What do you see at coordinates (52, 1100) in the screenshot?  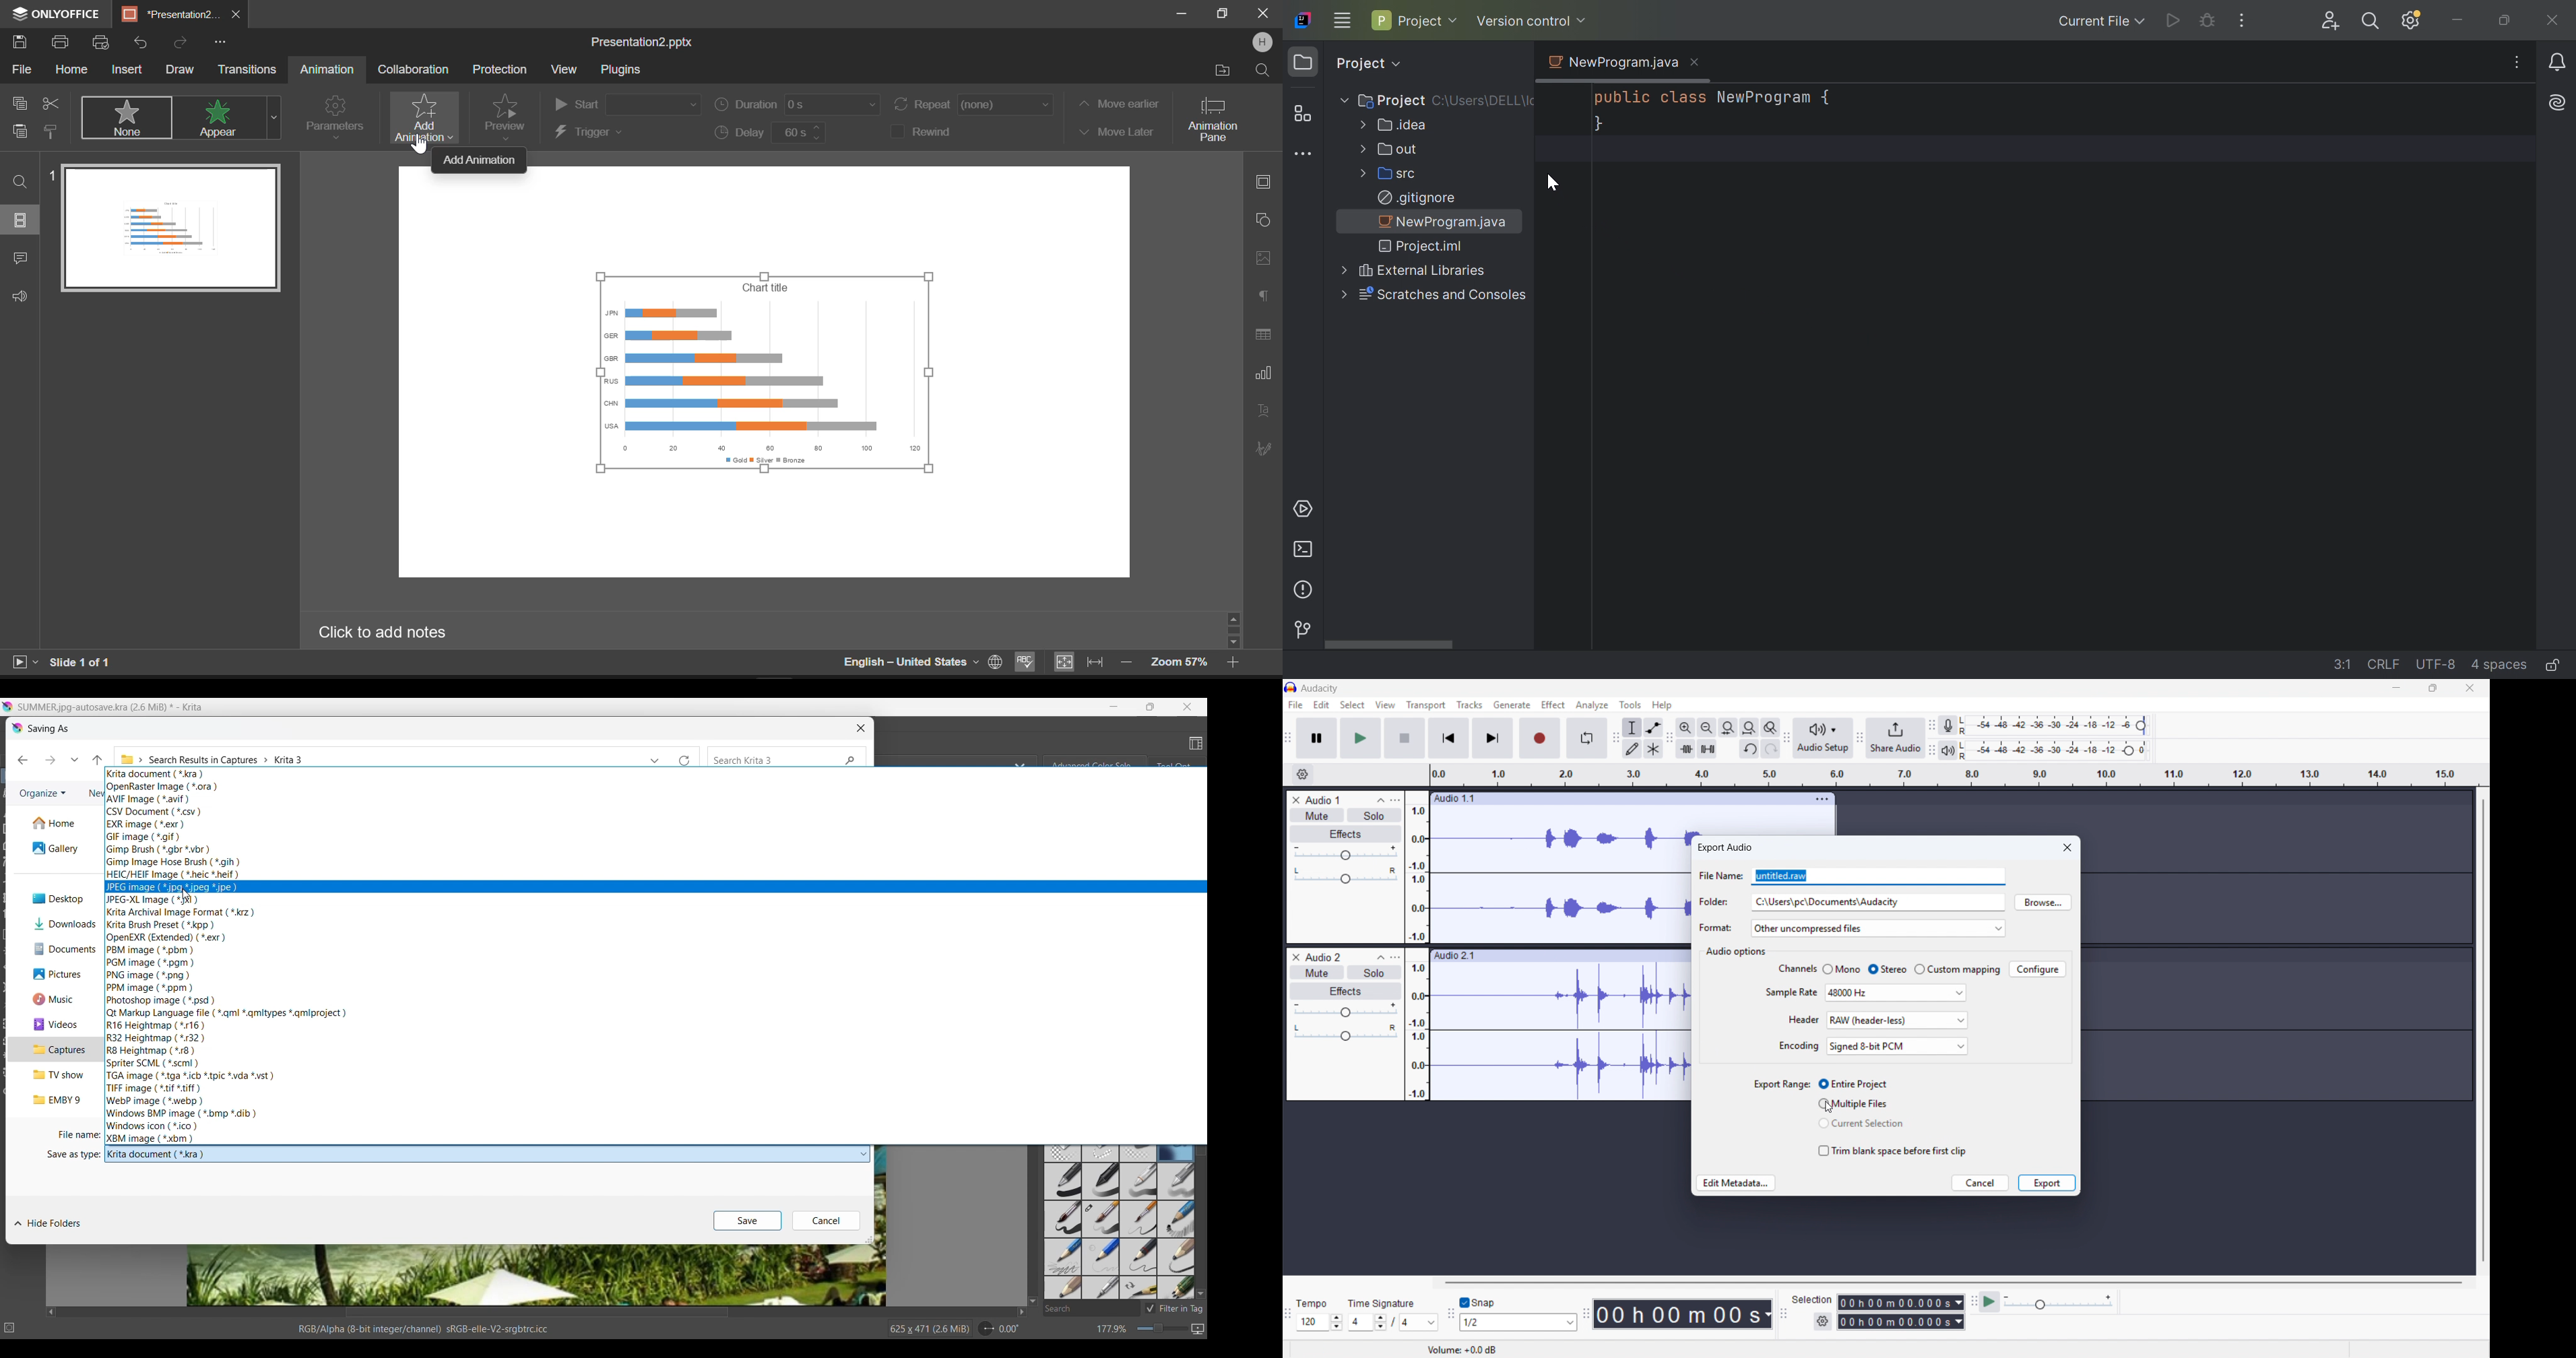 I see `EMBY 9 folder` at bounding box center [52, 1100].